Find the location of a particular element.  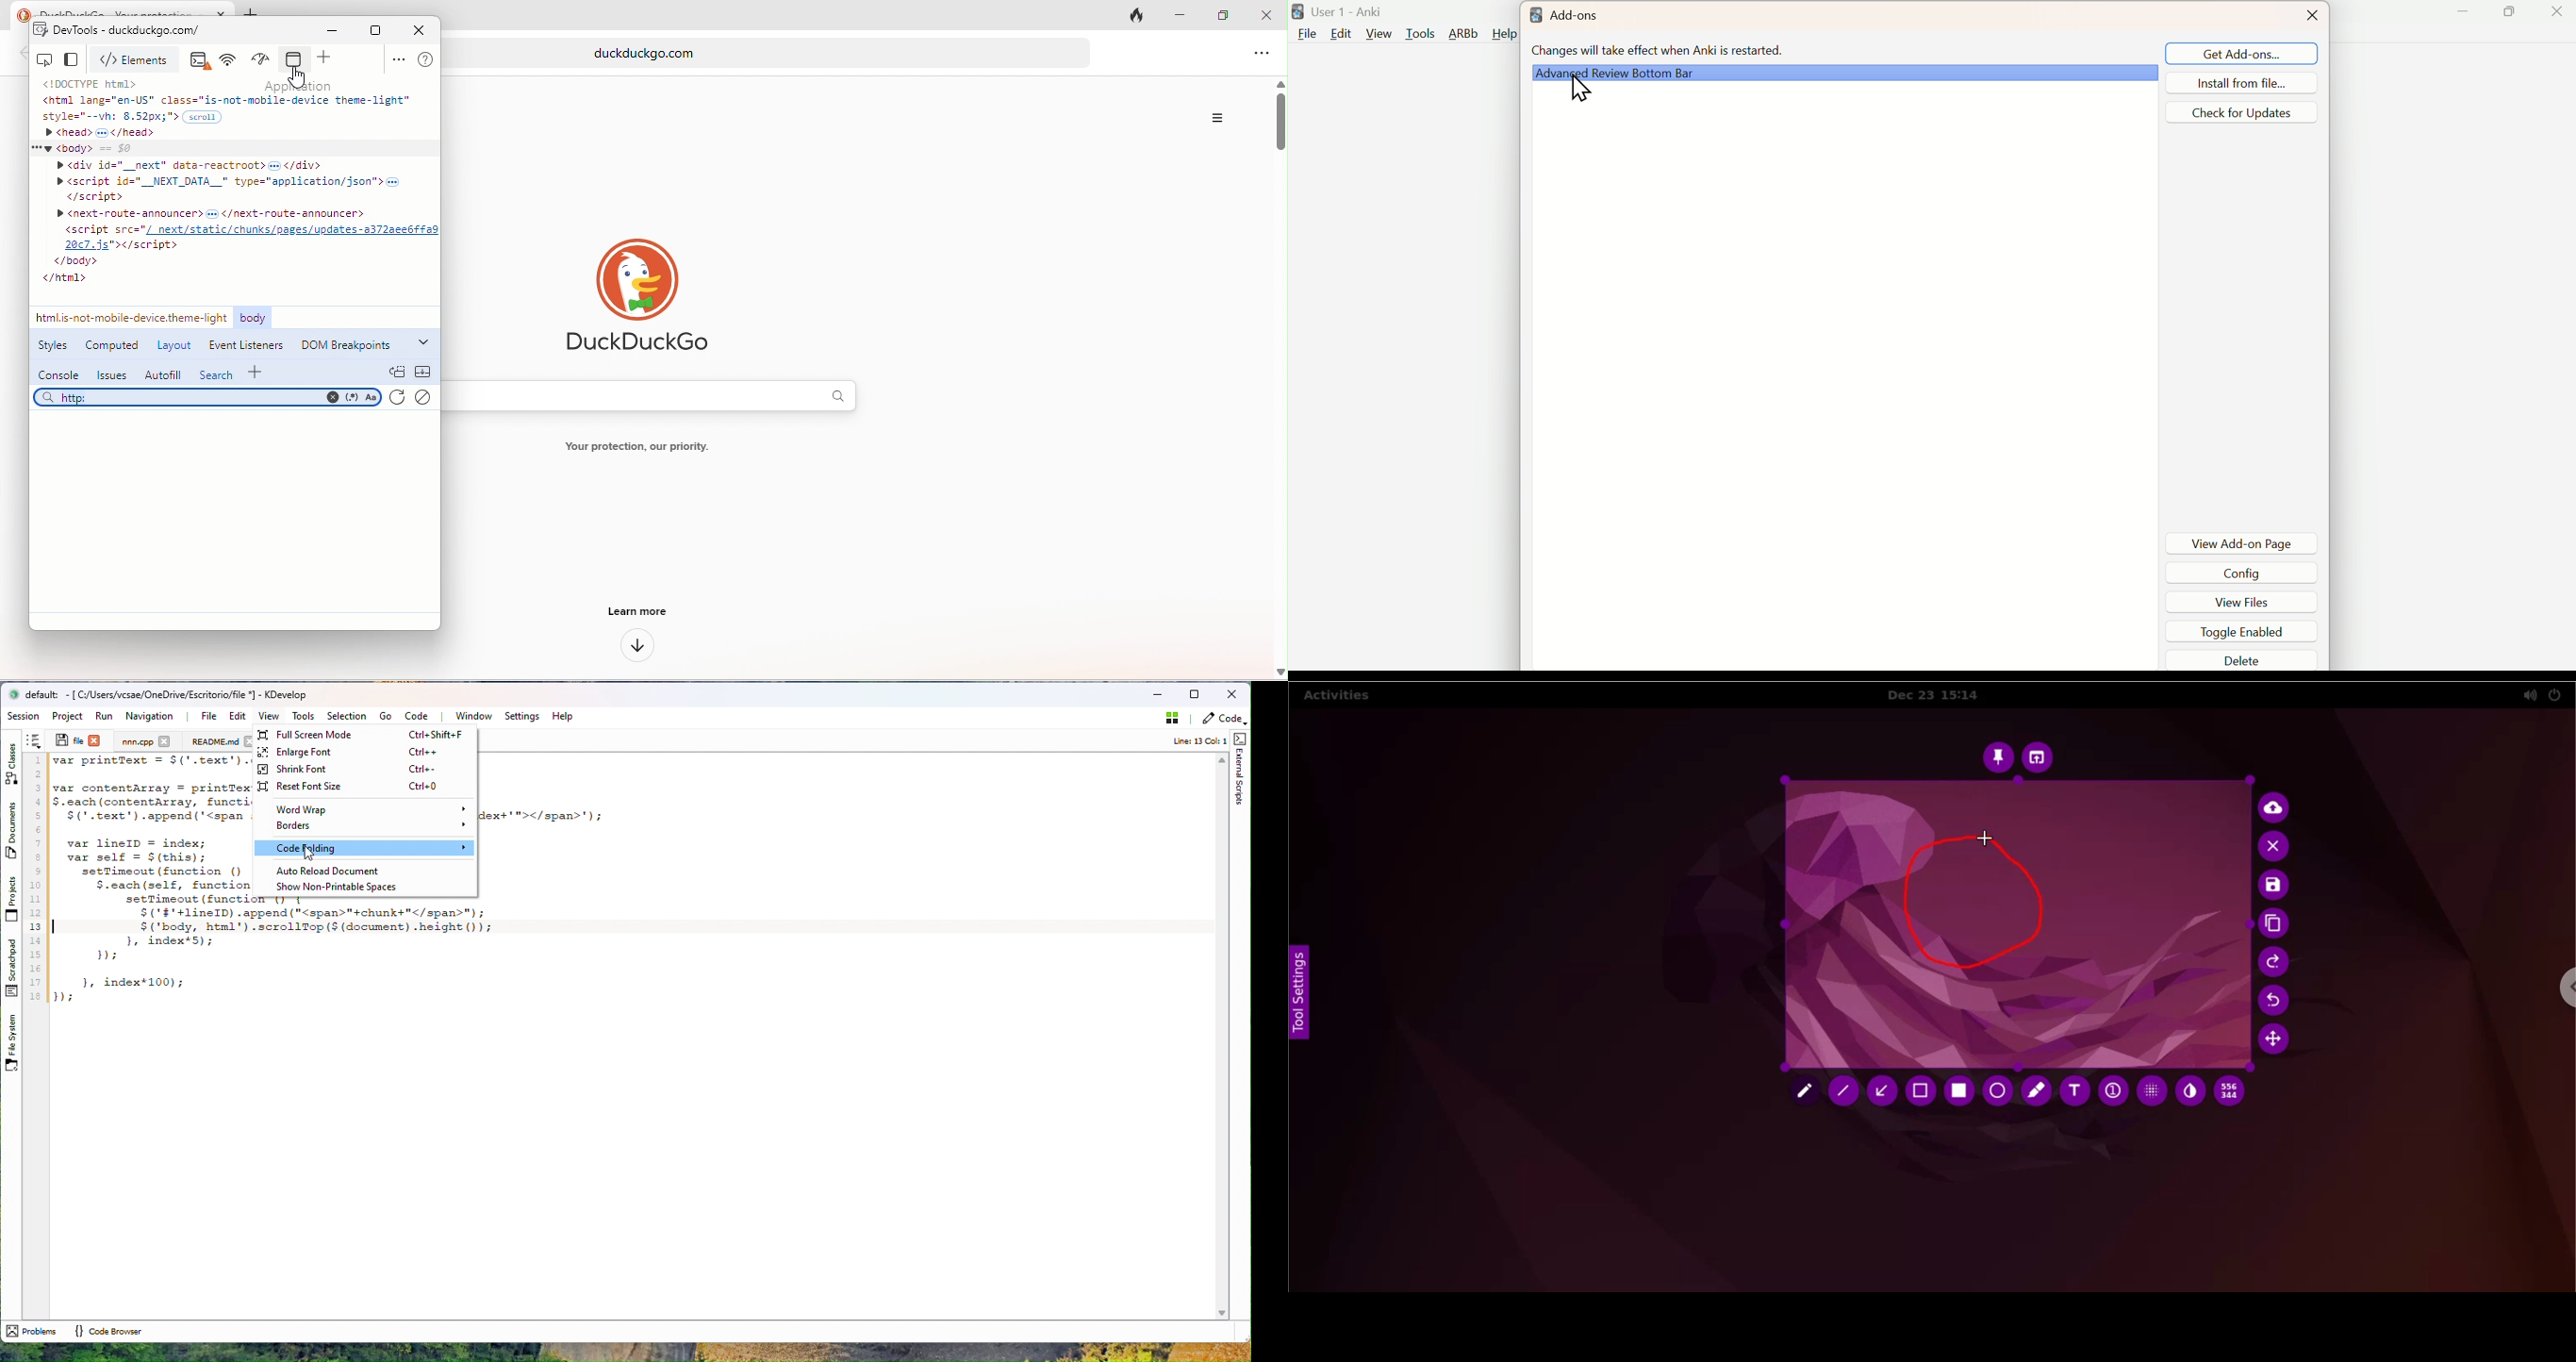

Get Add-ons... is located at coordinates (2237, 53).